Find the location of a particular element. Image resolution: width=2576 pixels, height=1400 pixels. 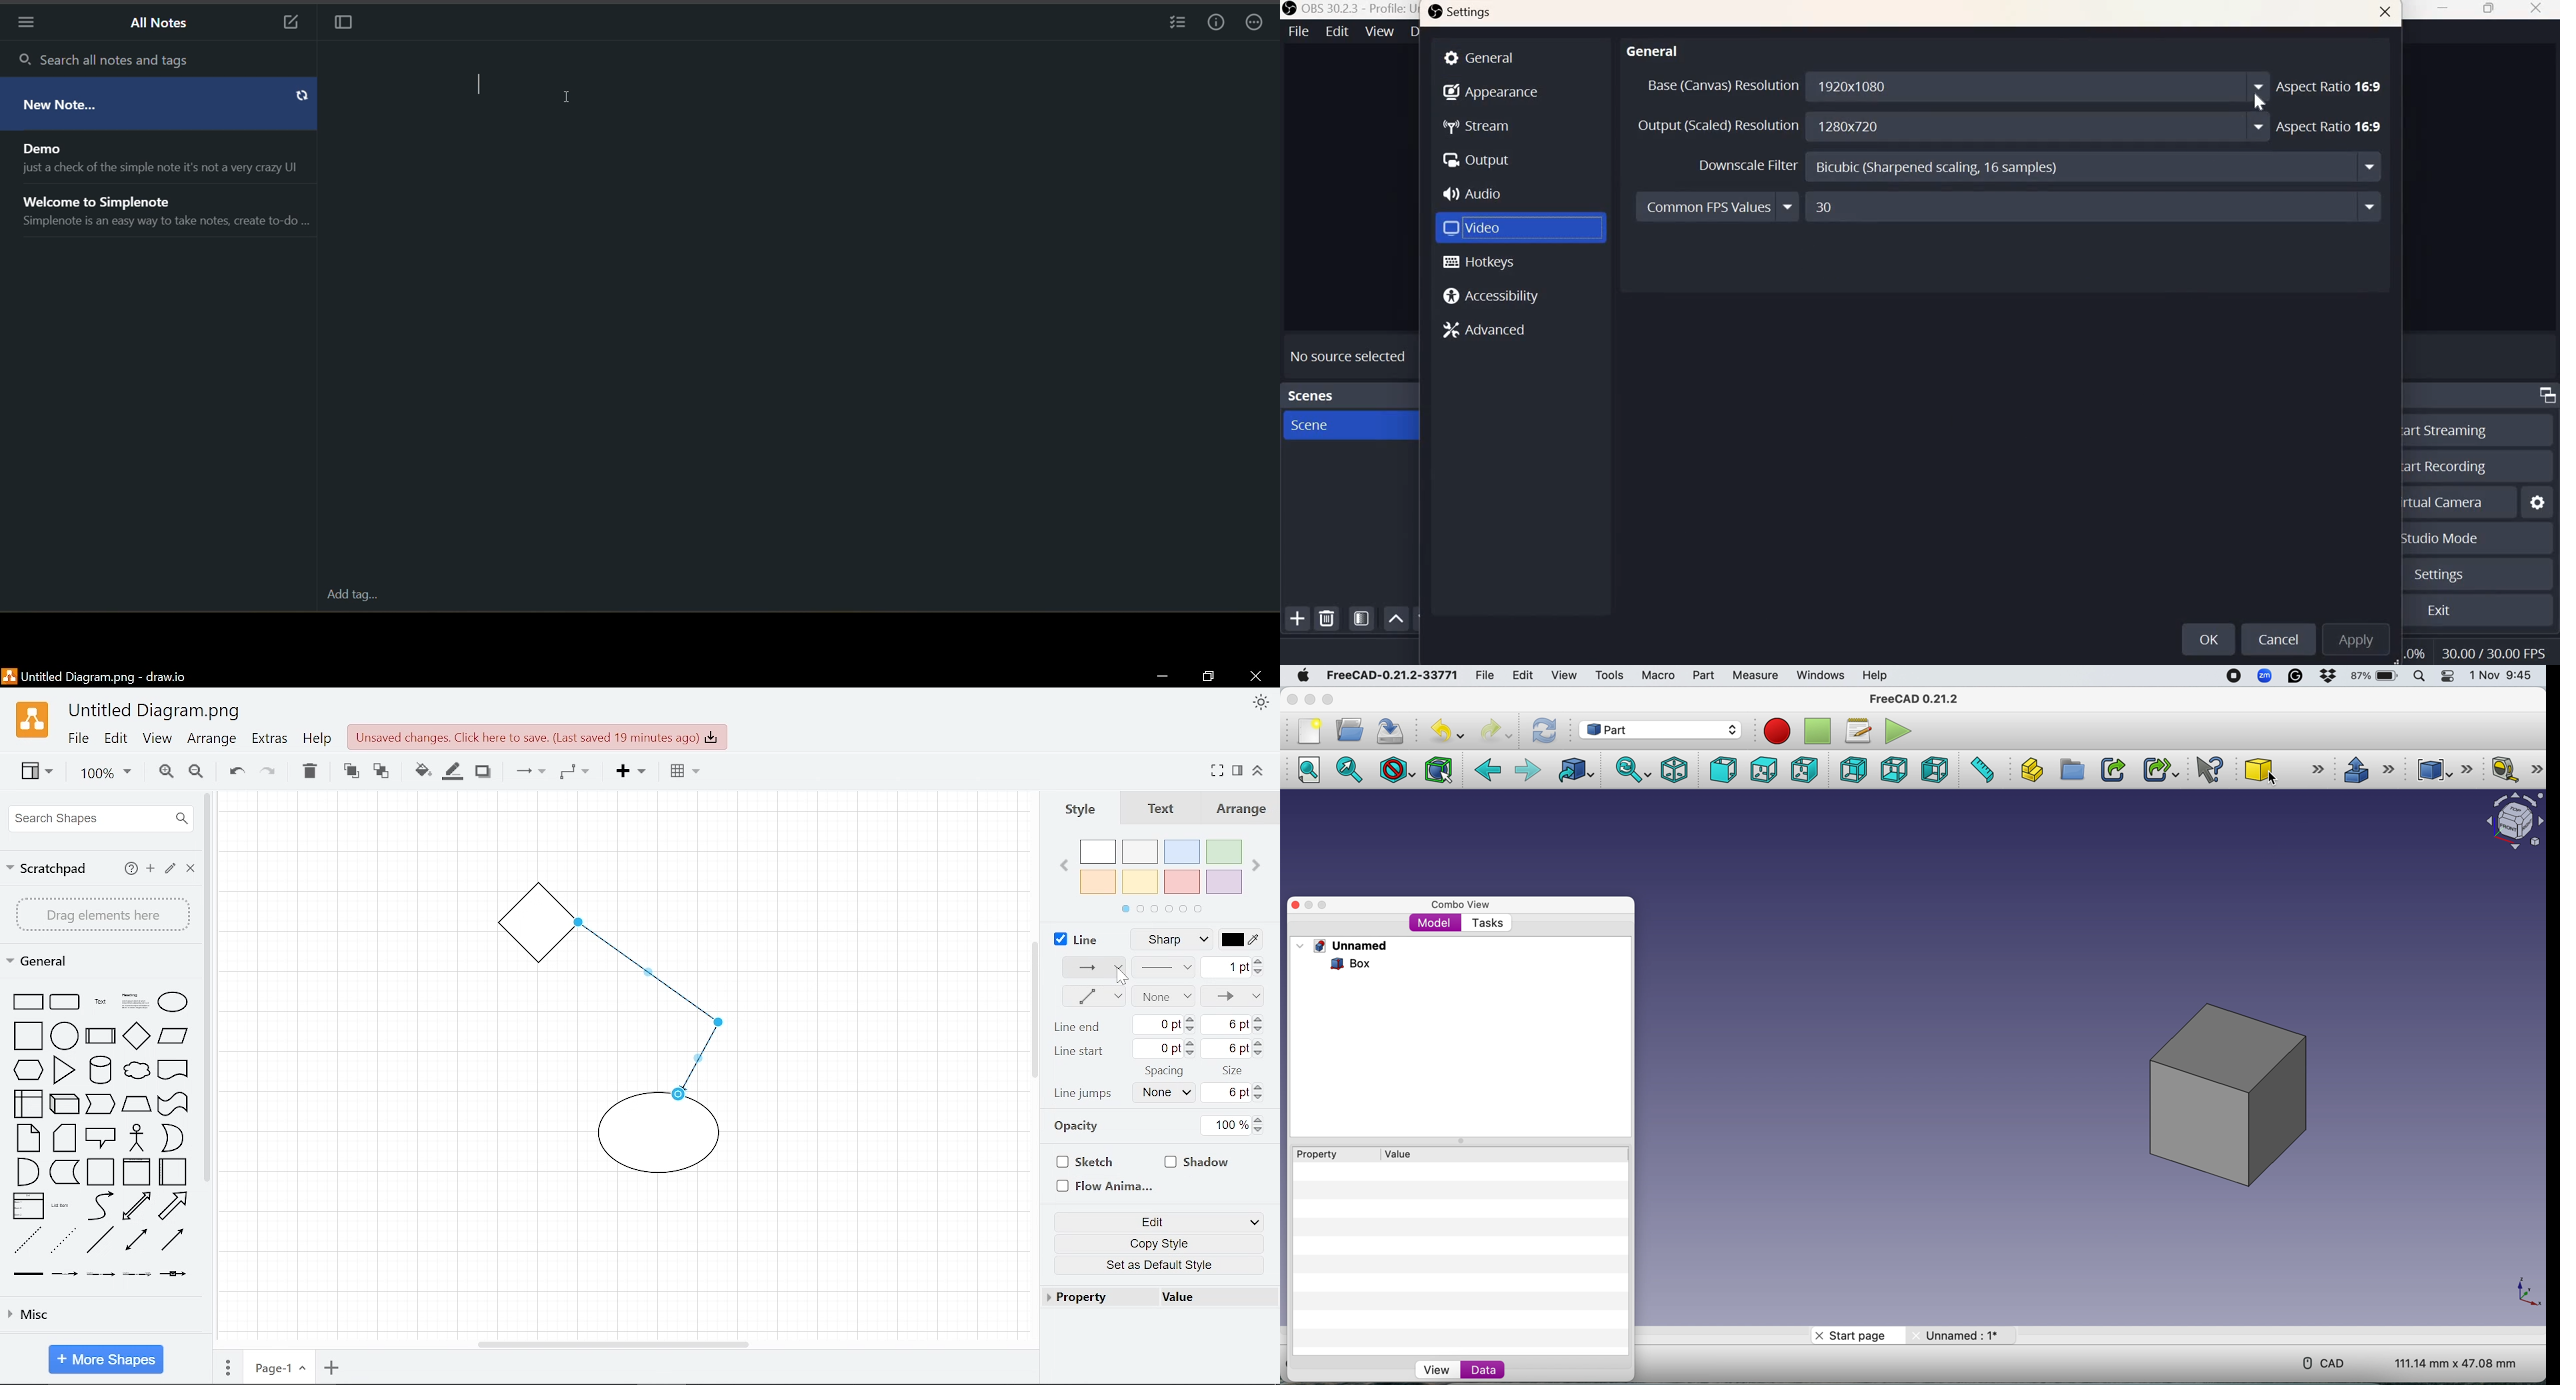

shape is located at coordinates (66, 1035).